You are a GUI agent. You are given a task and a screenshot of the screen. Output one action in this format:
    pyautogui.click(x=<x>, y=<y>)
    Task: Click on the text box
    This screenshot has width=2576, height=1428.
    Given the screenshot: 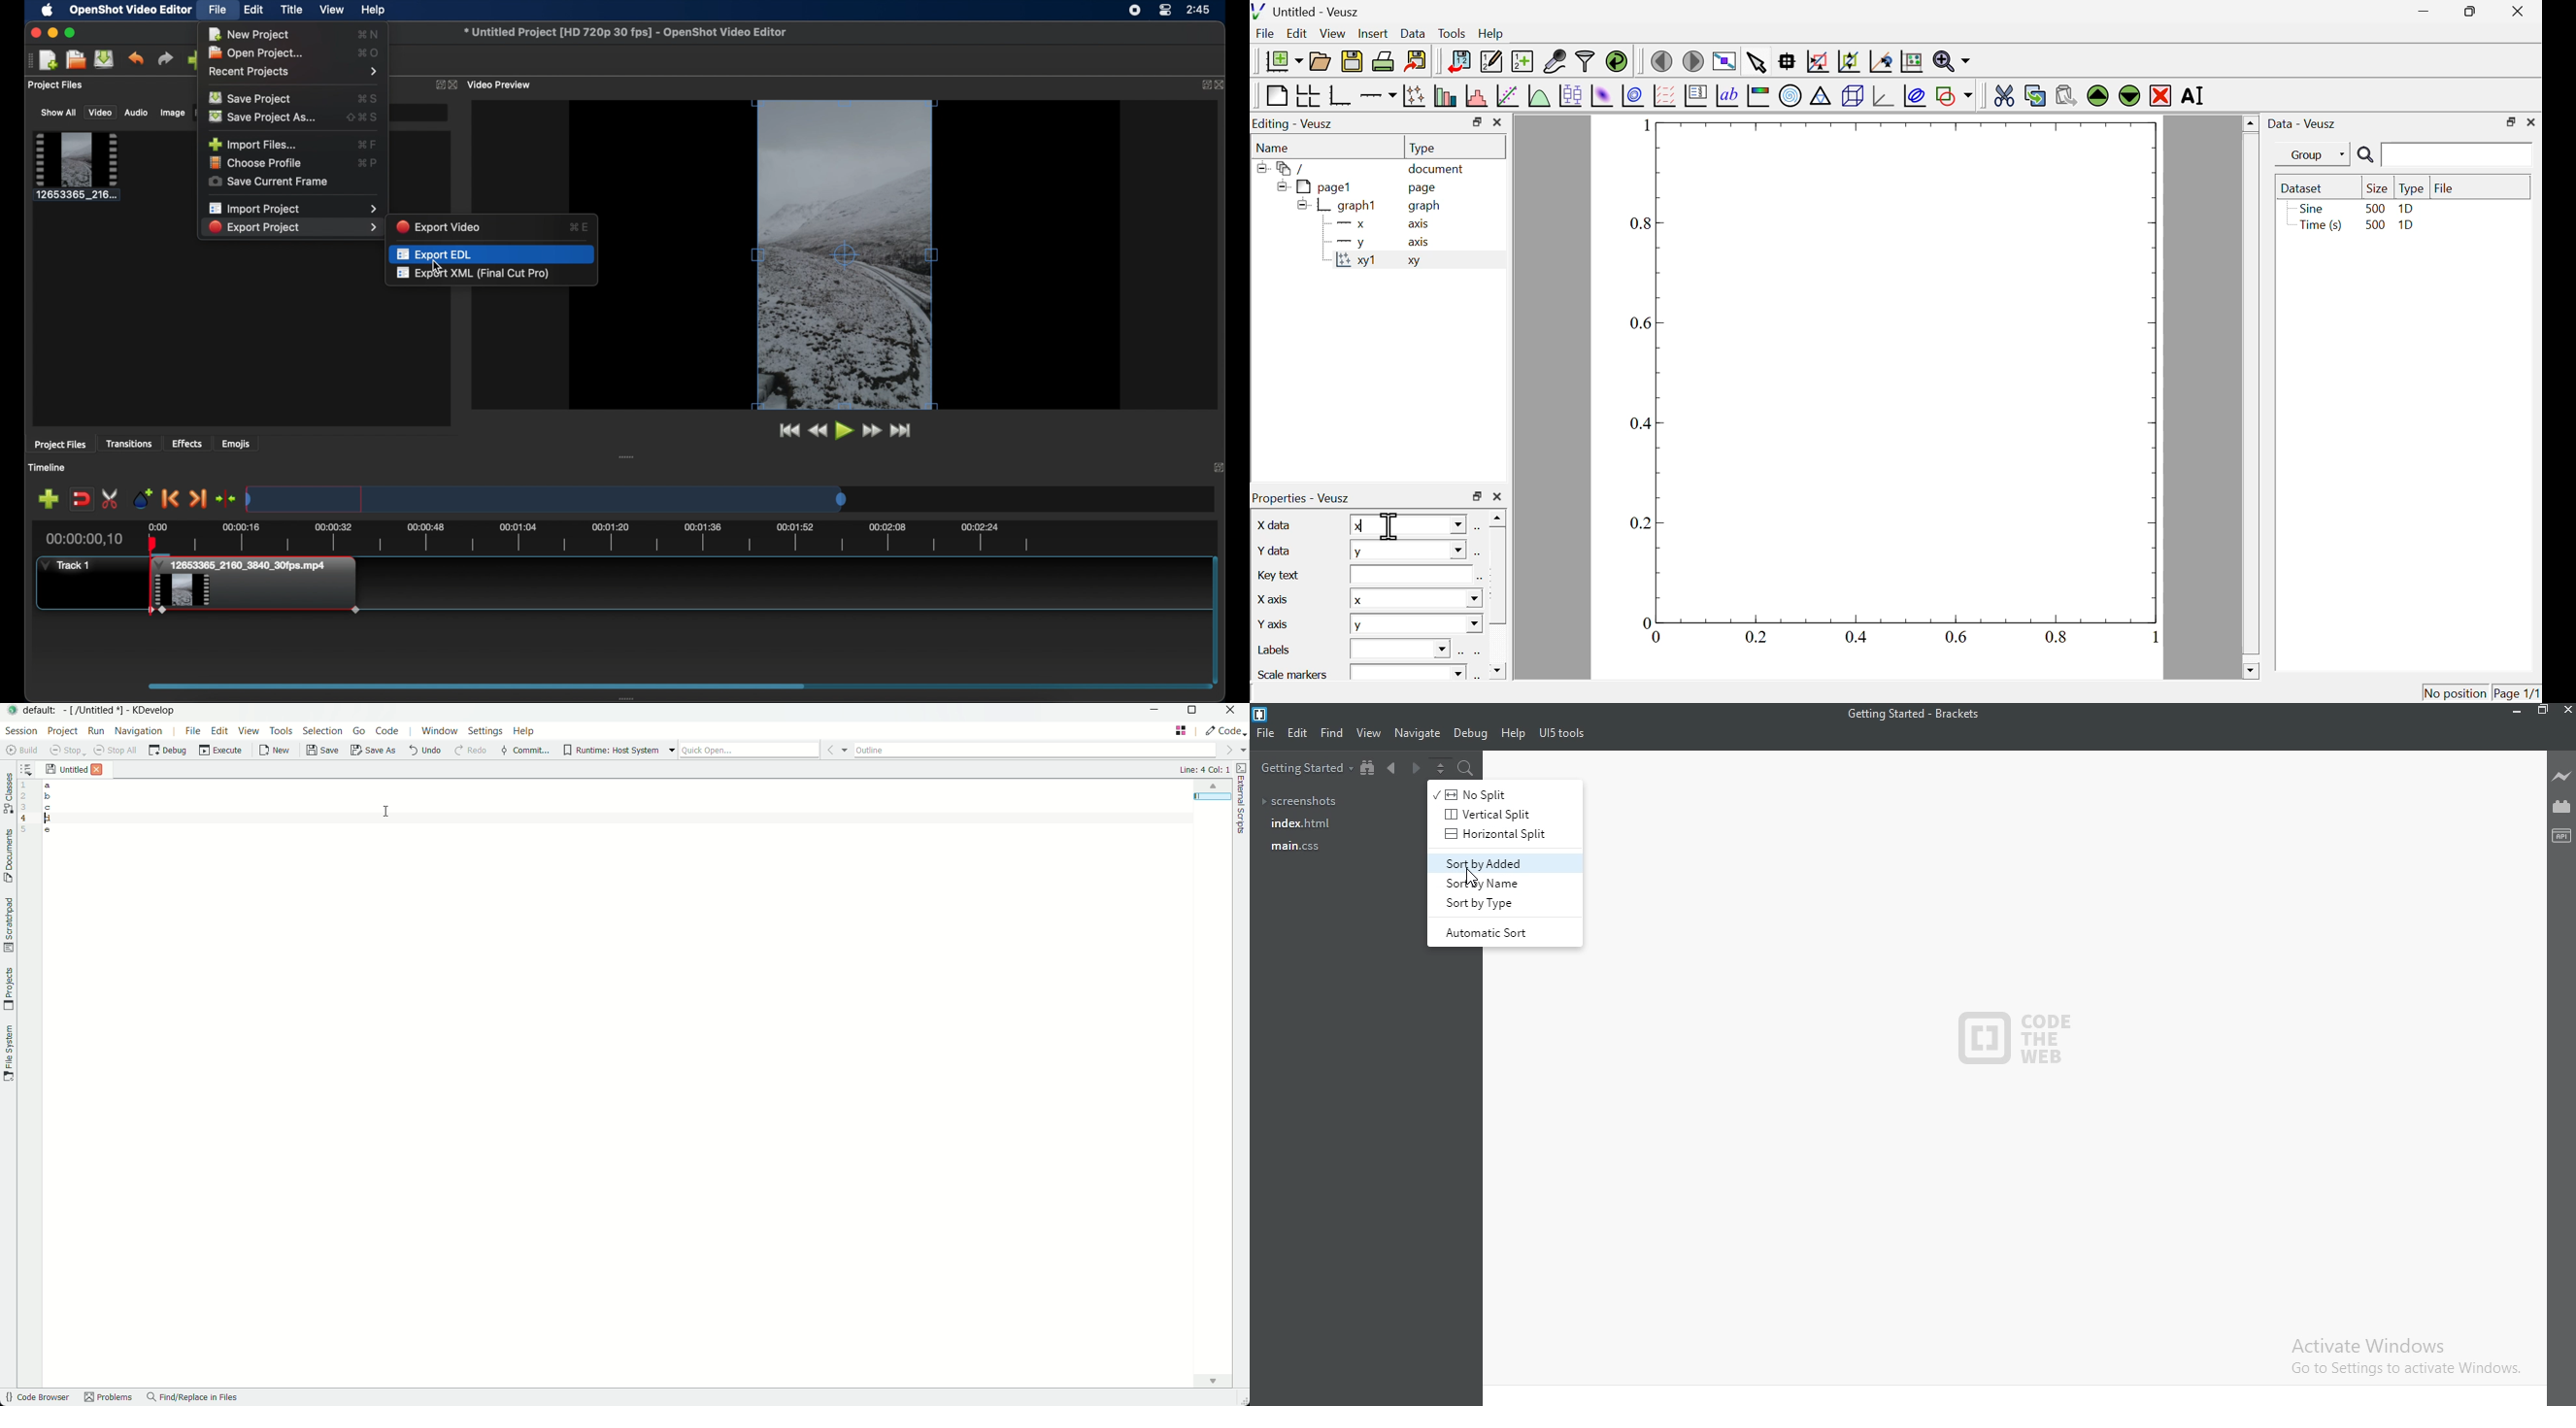 What is the action you would take?
    pyautogui.click(x=1409, y=671)
    